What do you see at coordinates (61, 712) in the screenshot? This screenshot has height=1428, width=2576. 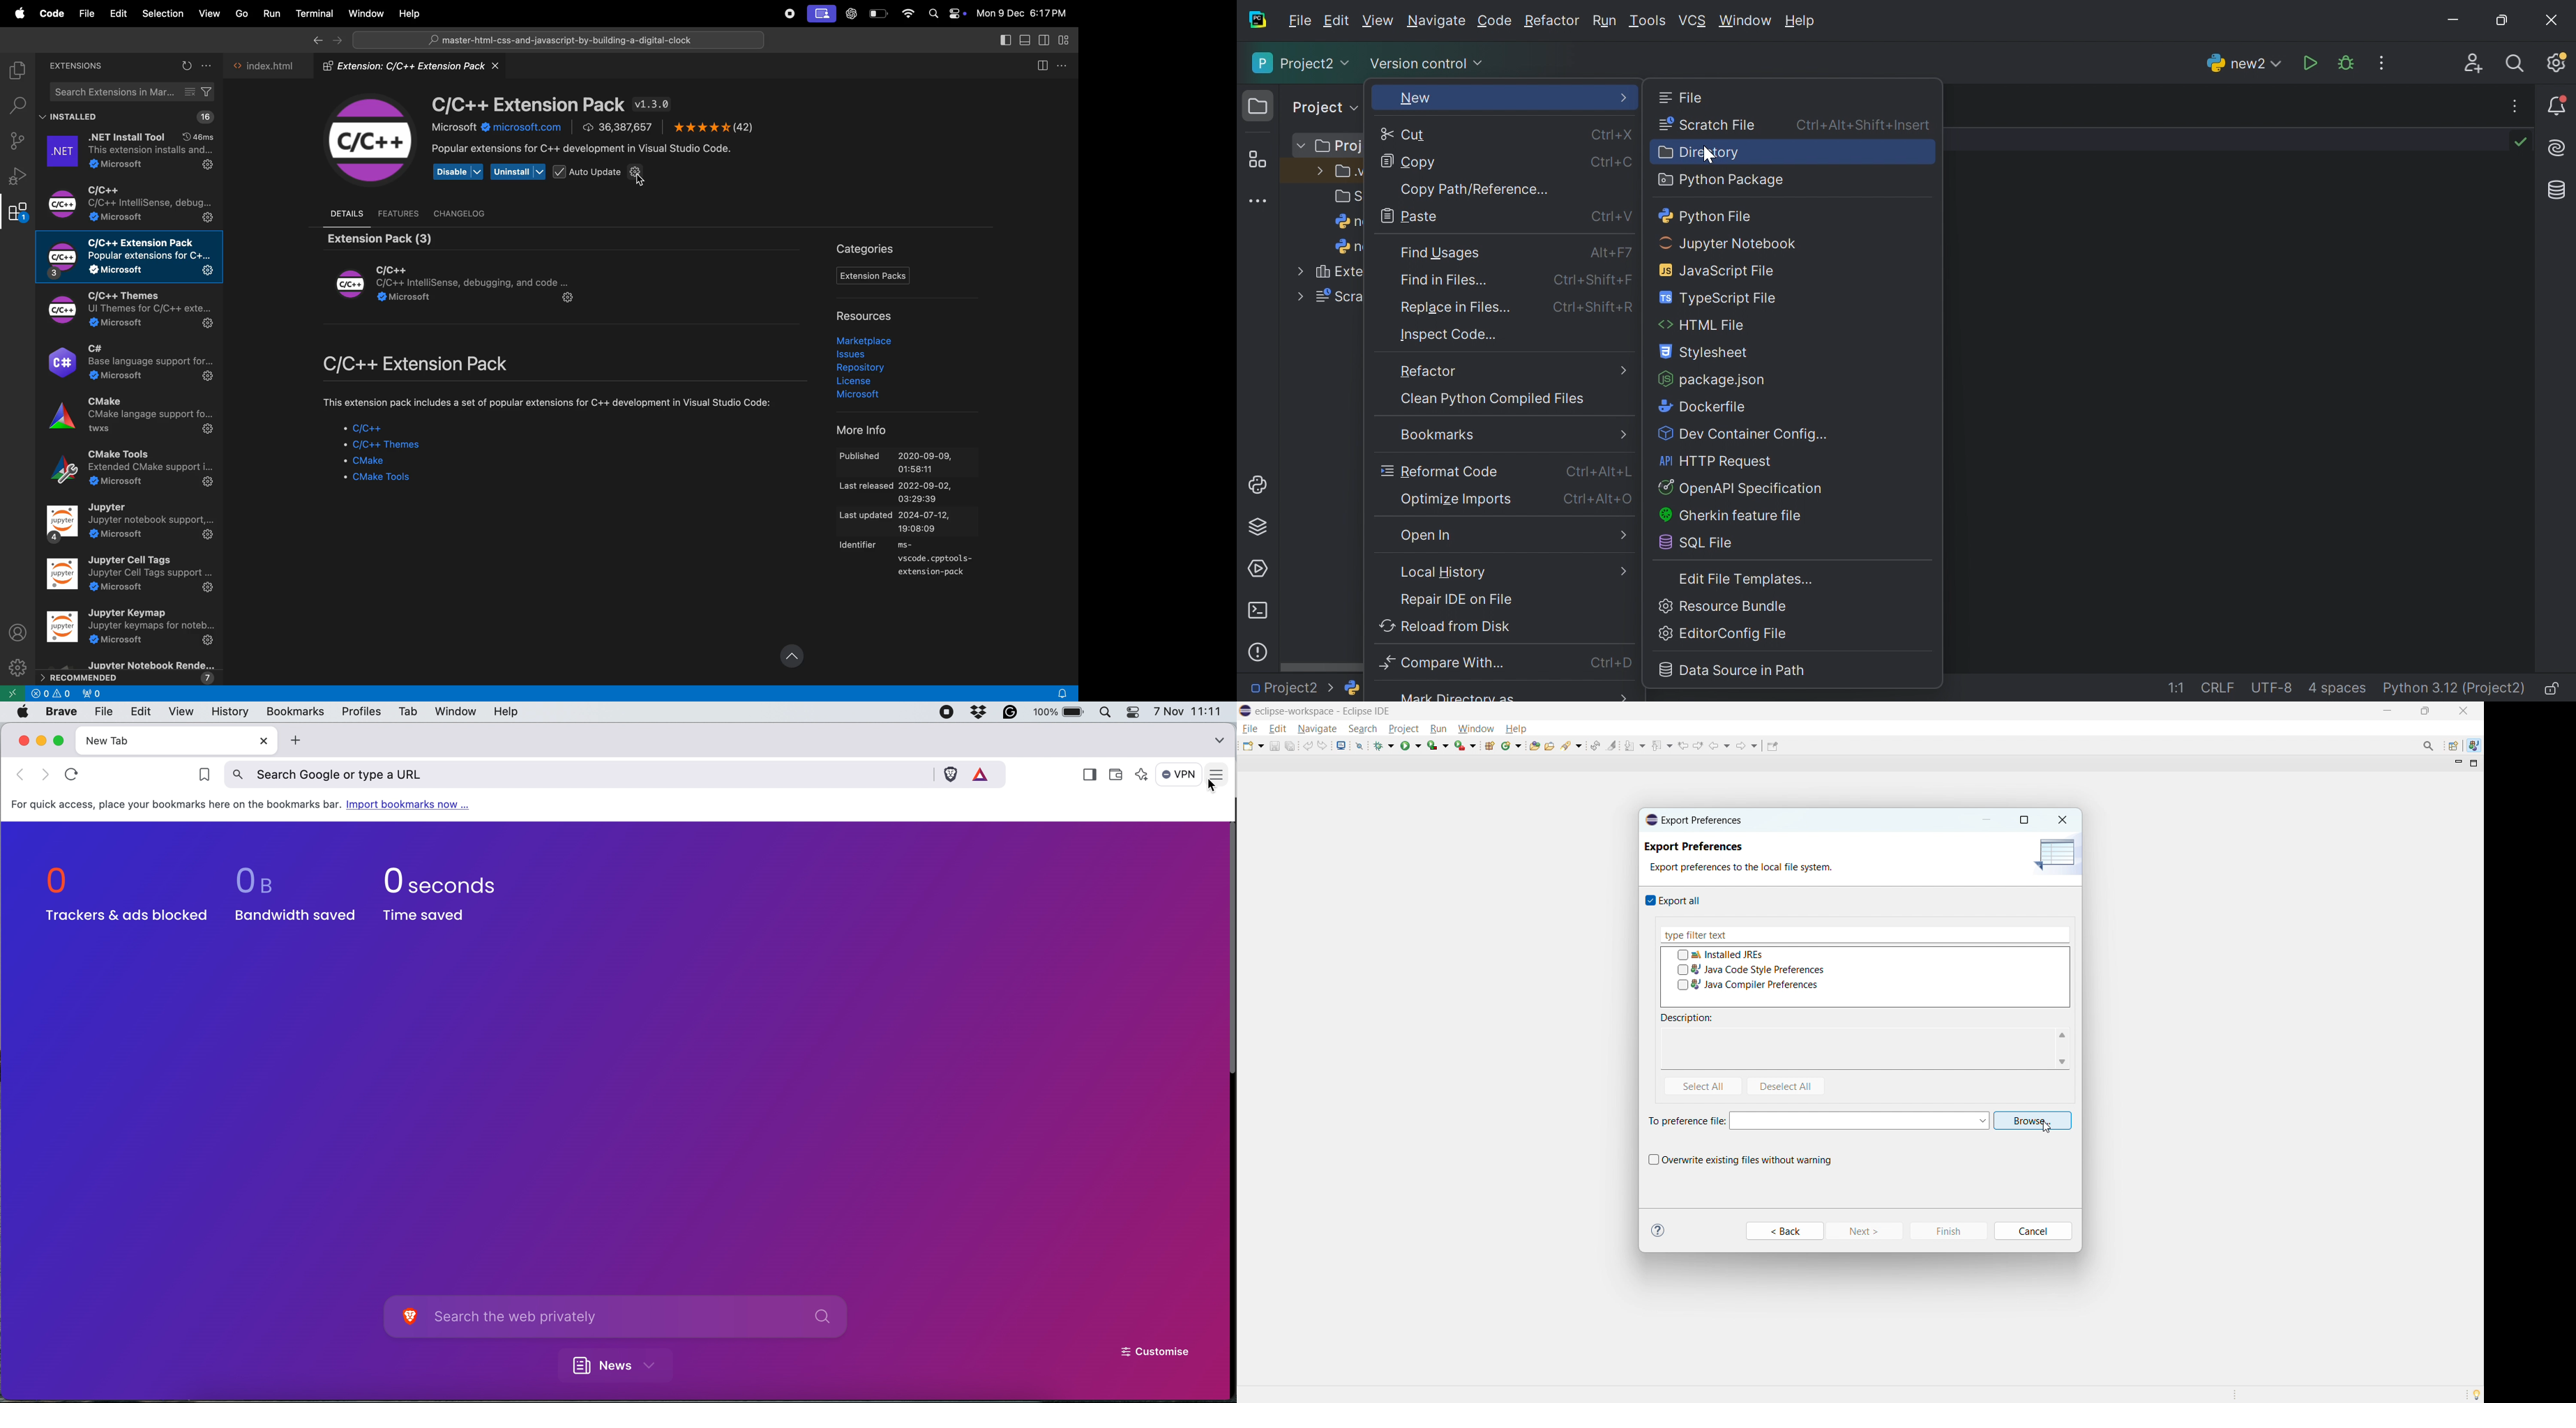 I see `brave` at bounding box center [61, 712].